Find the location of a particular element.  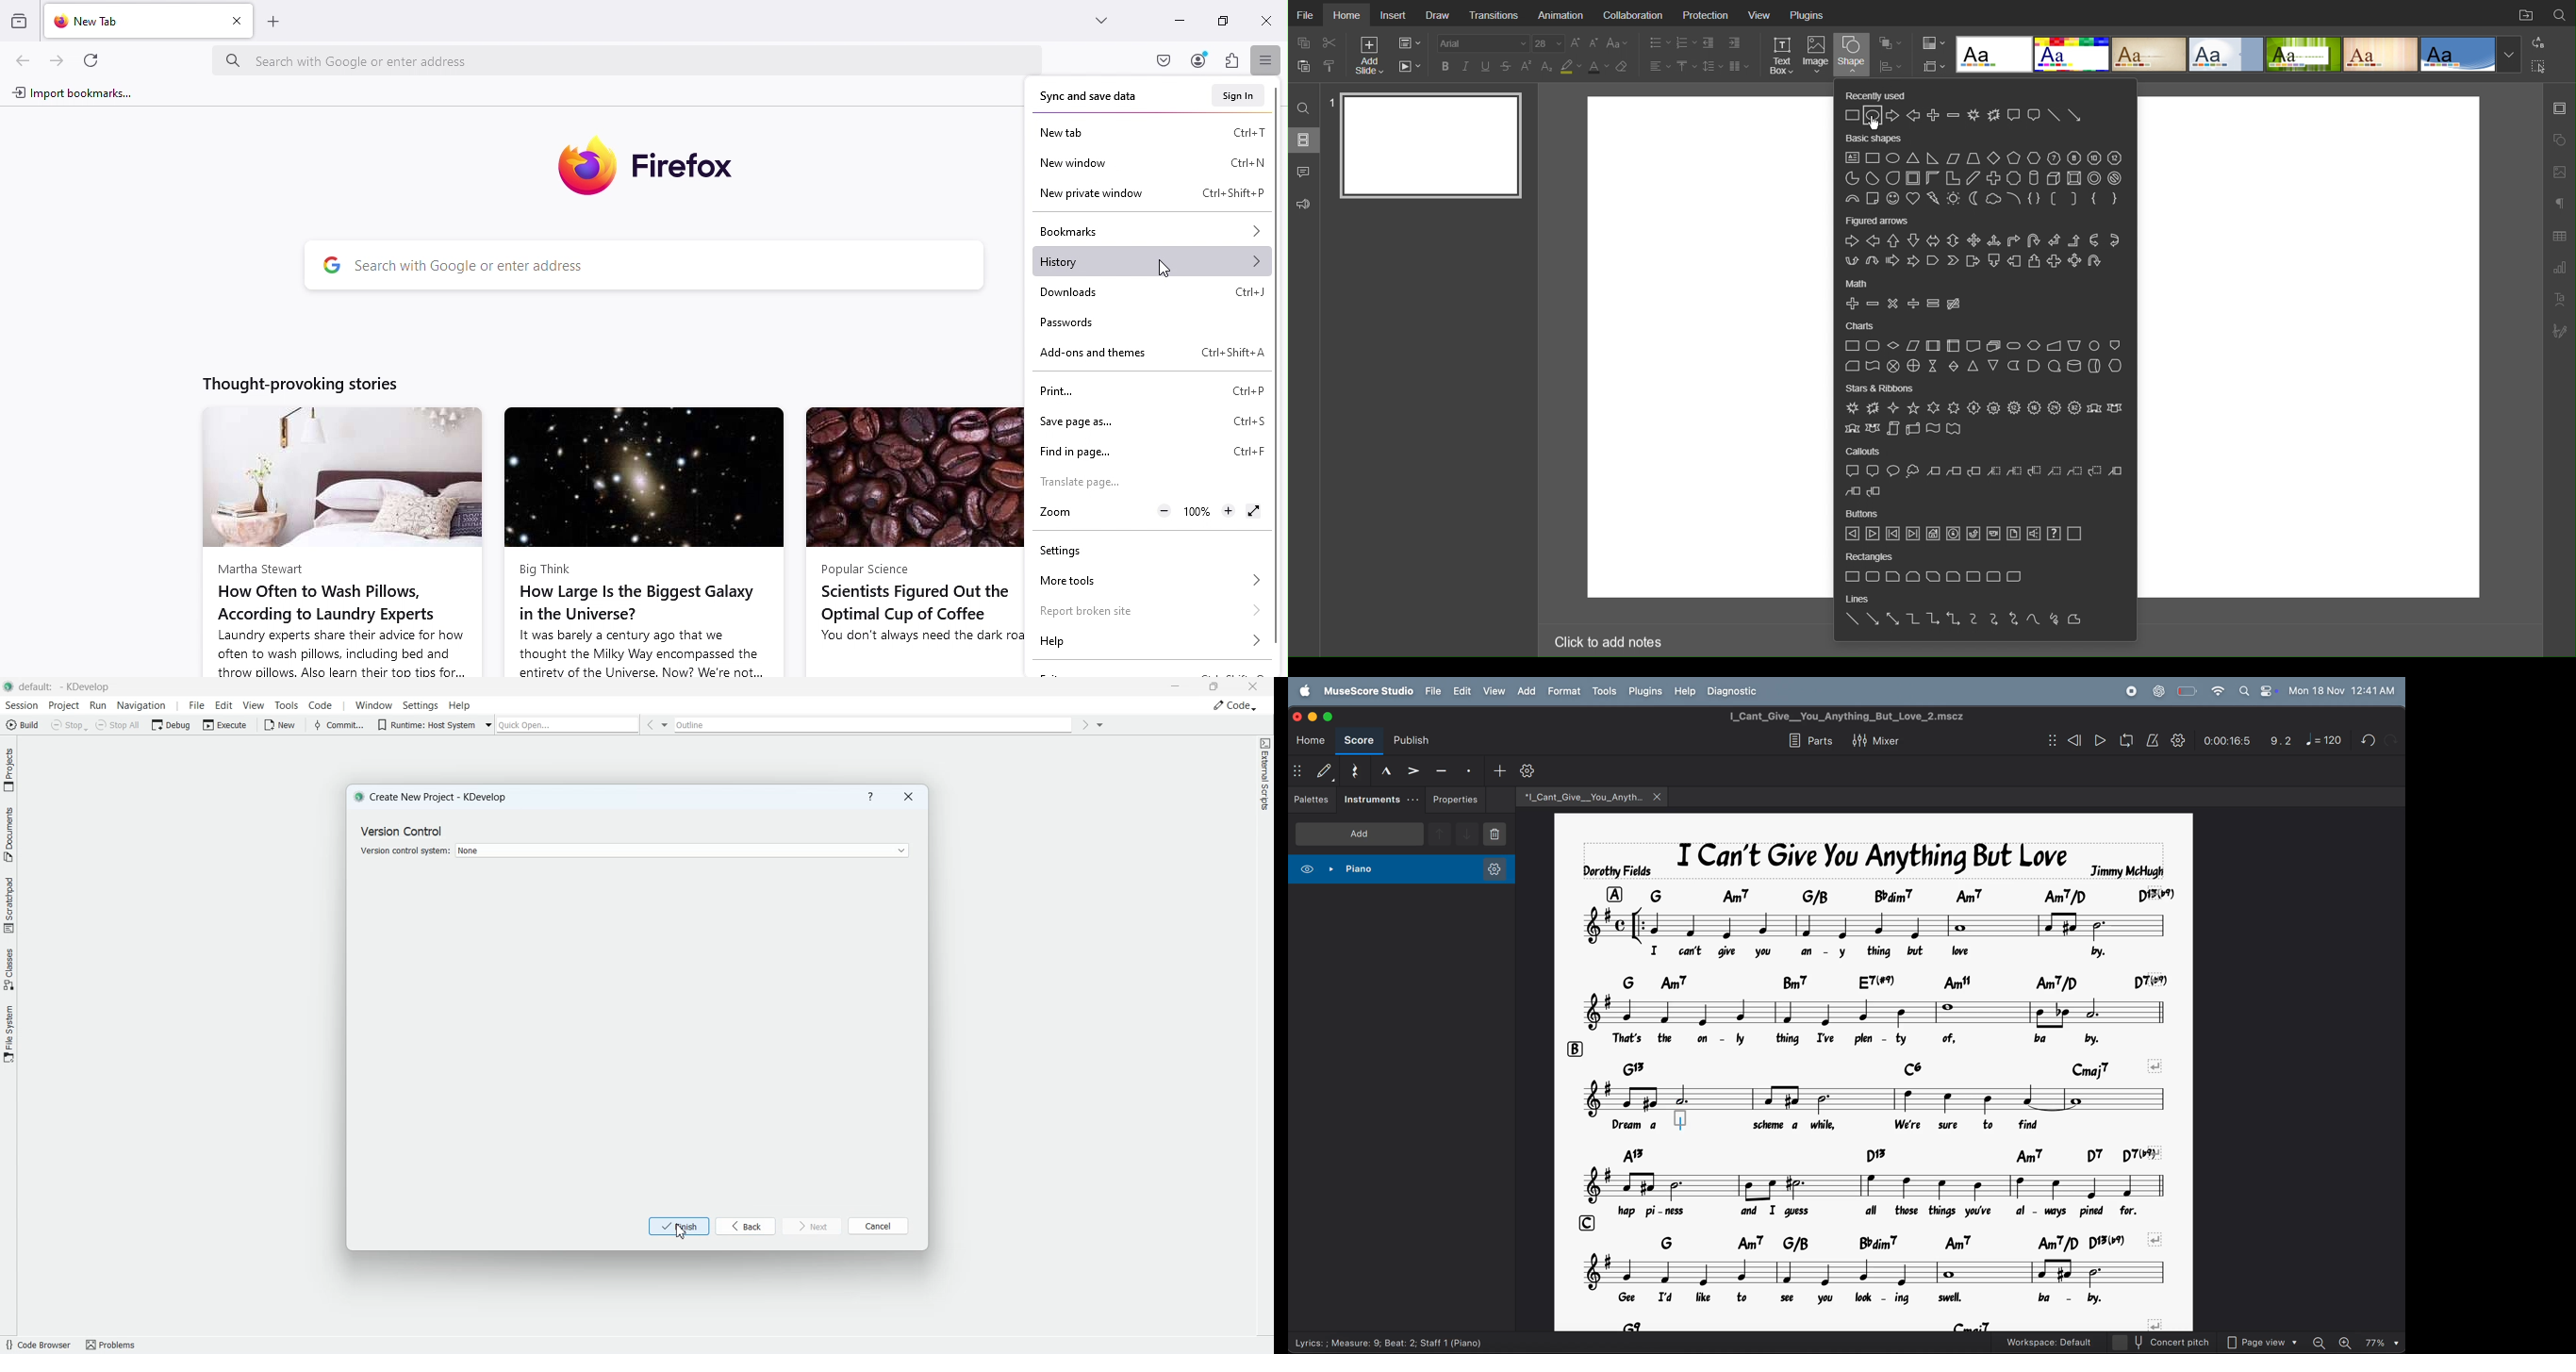

Outline is located at coordinates (876, 725).